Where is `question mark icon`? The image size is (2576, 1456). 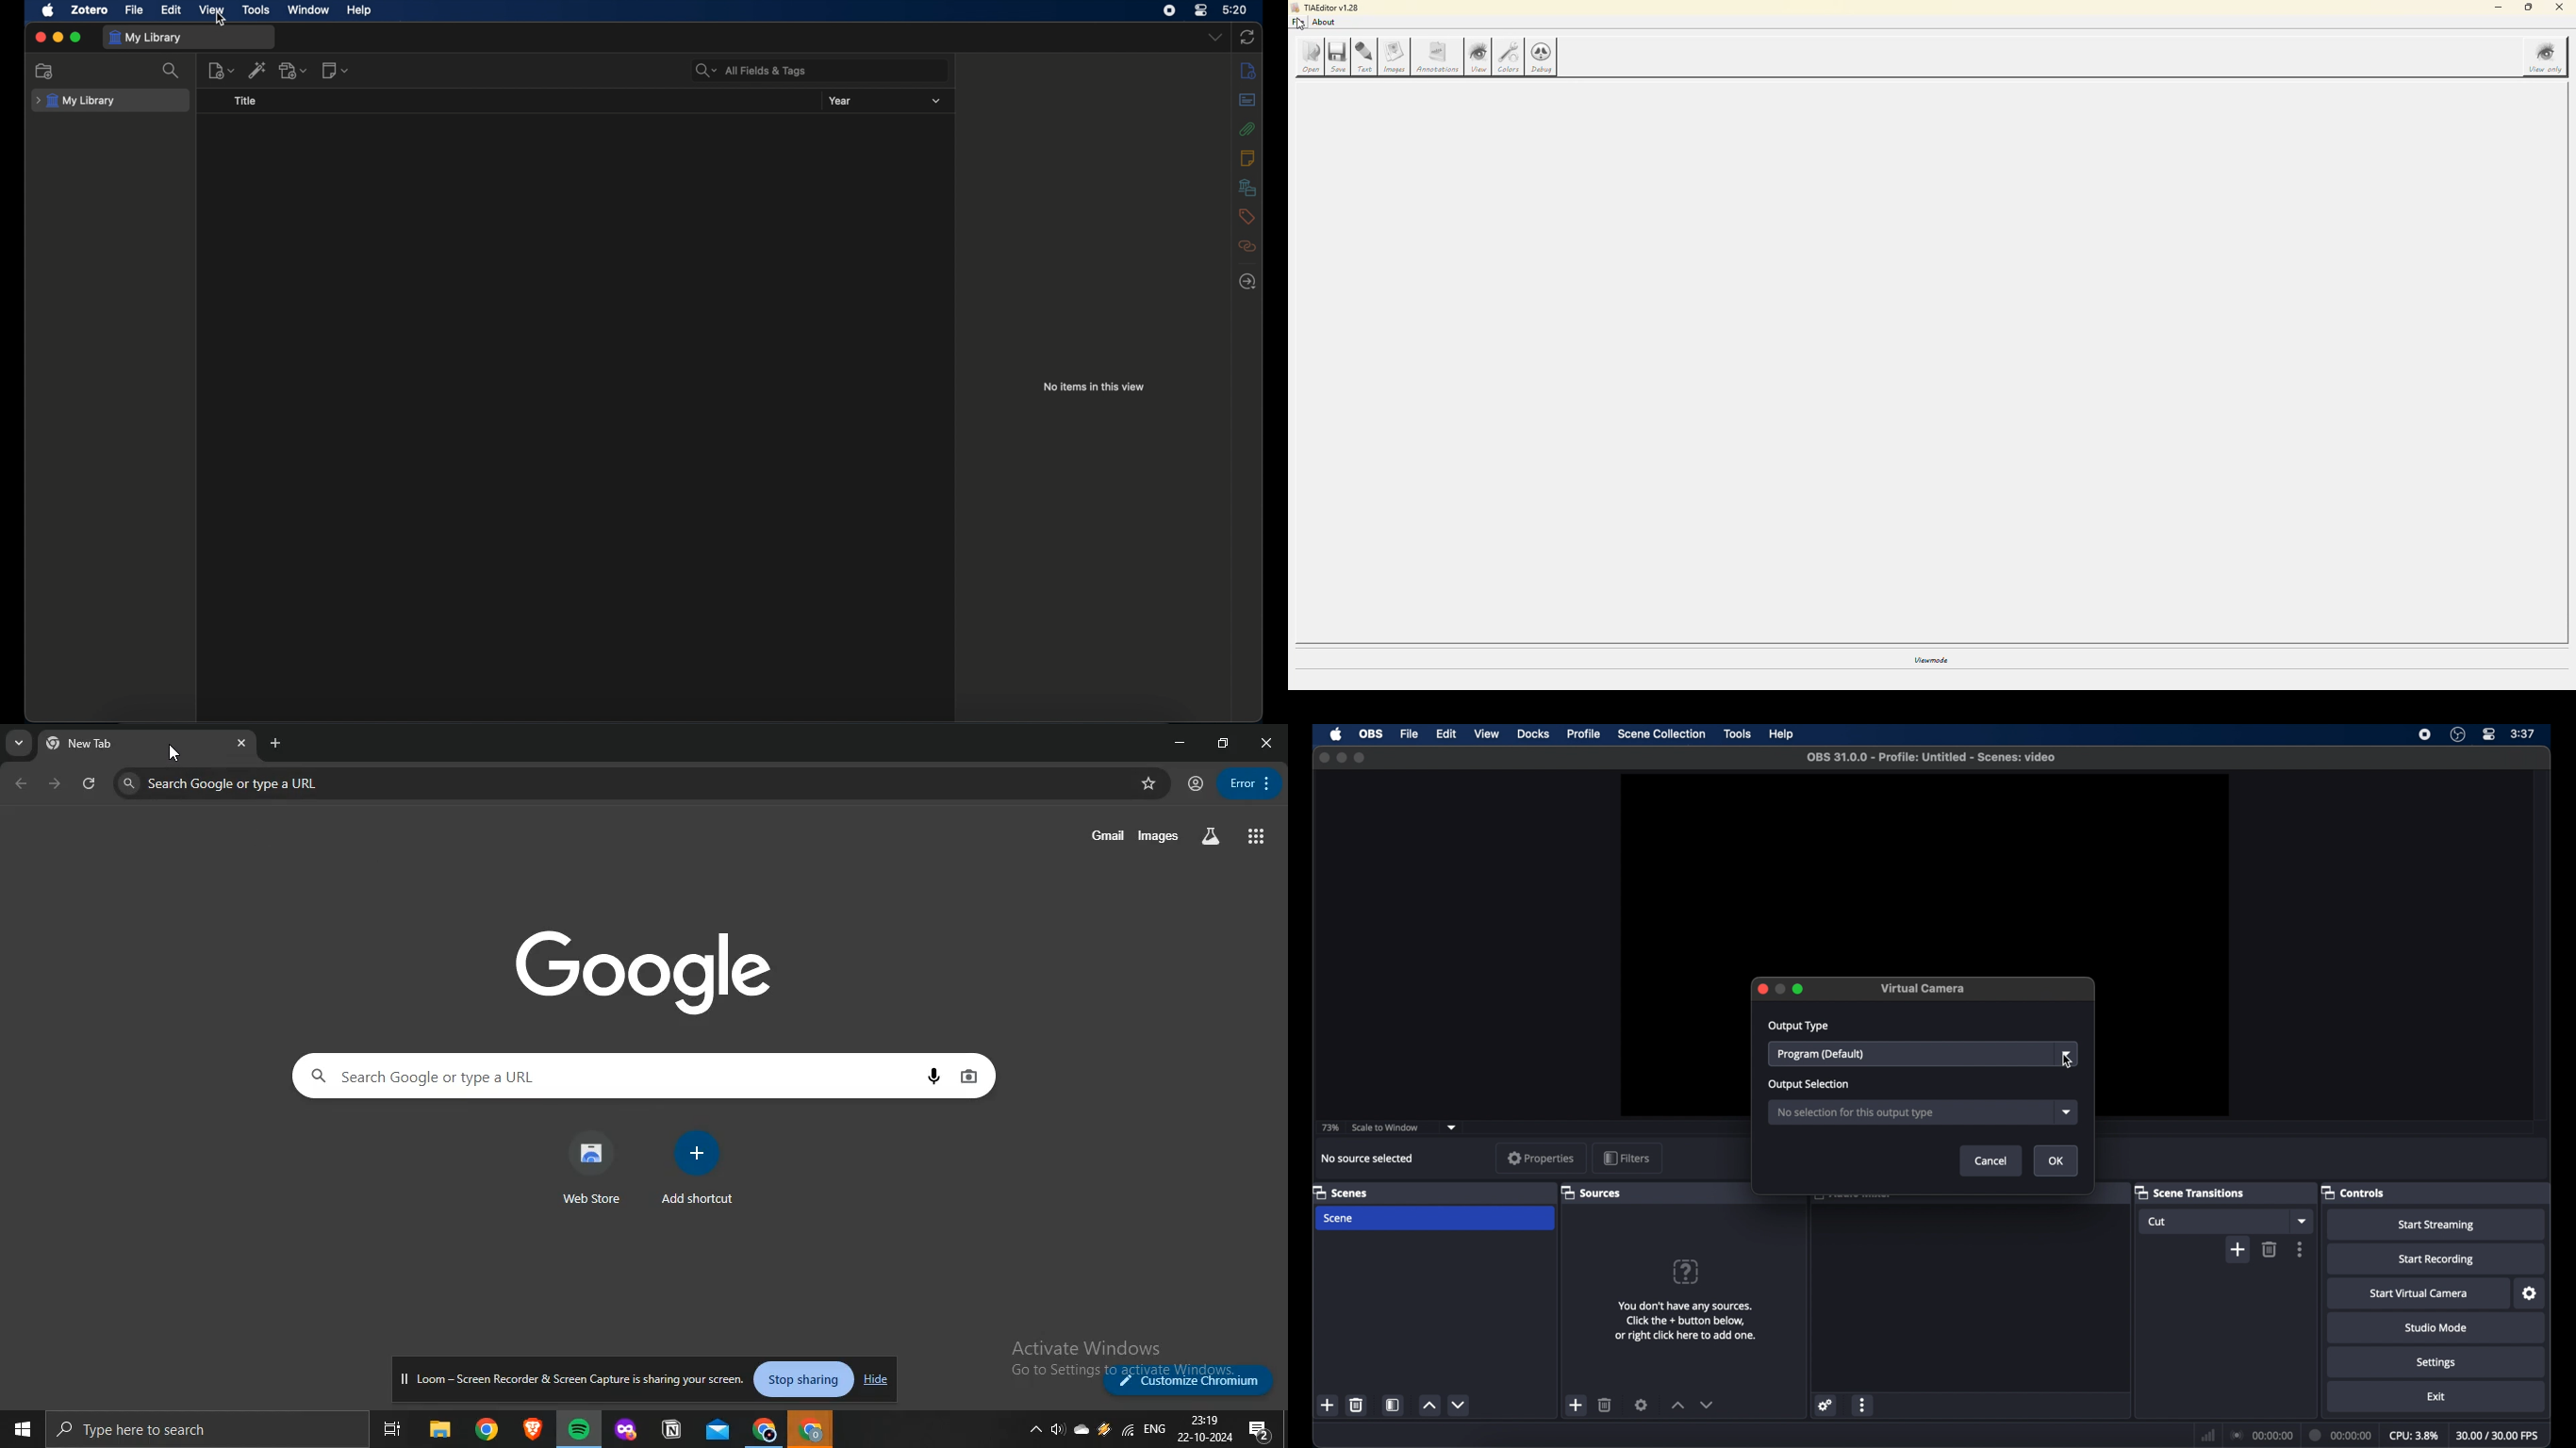
question mark icon is located at coordinates (1686, 1272).